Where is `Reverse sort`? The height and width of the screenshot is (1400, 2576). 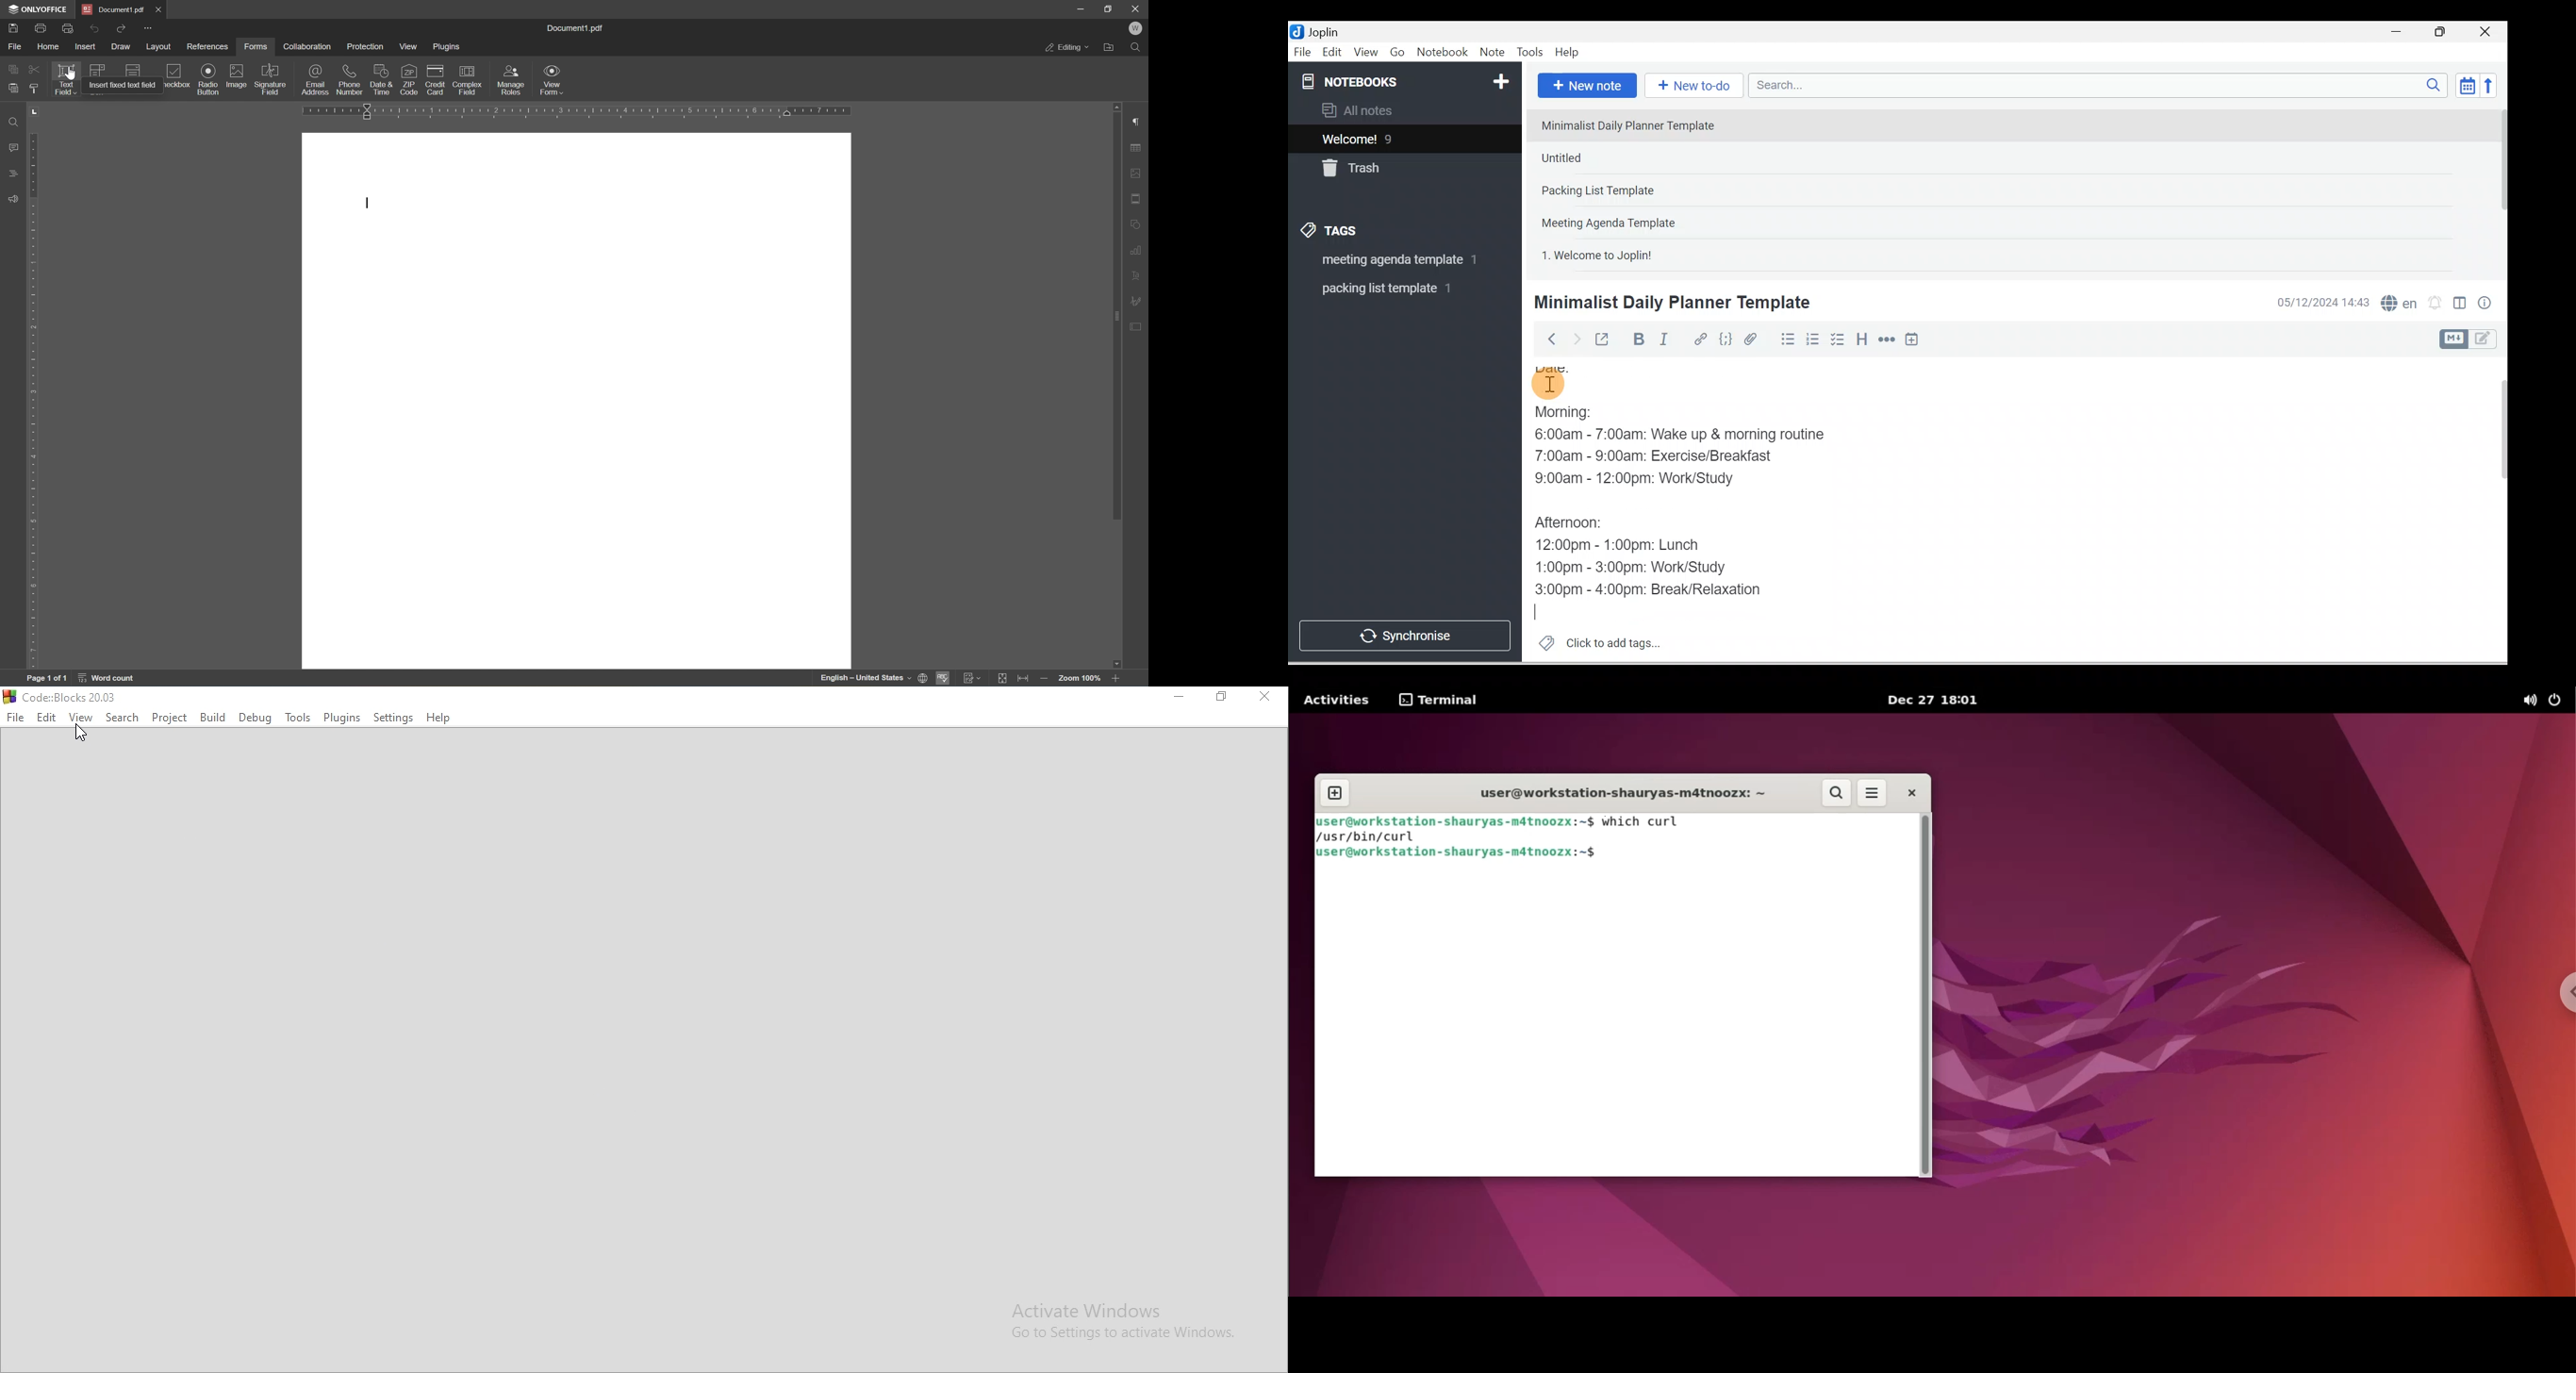
Reverse sort is located at coordinates (2492, 85).